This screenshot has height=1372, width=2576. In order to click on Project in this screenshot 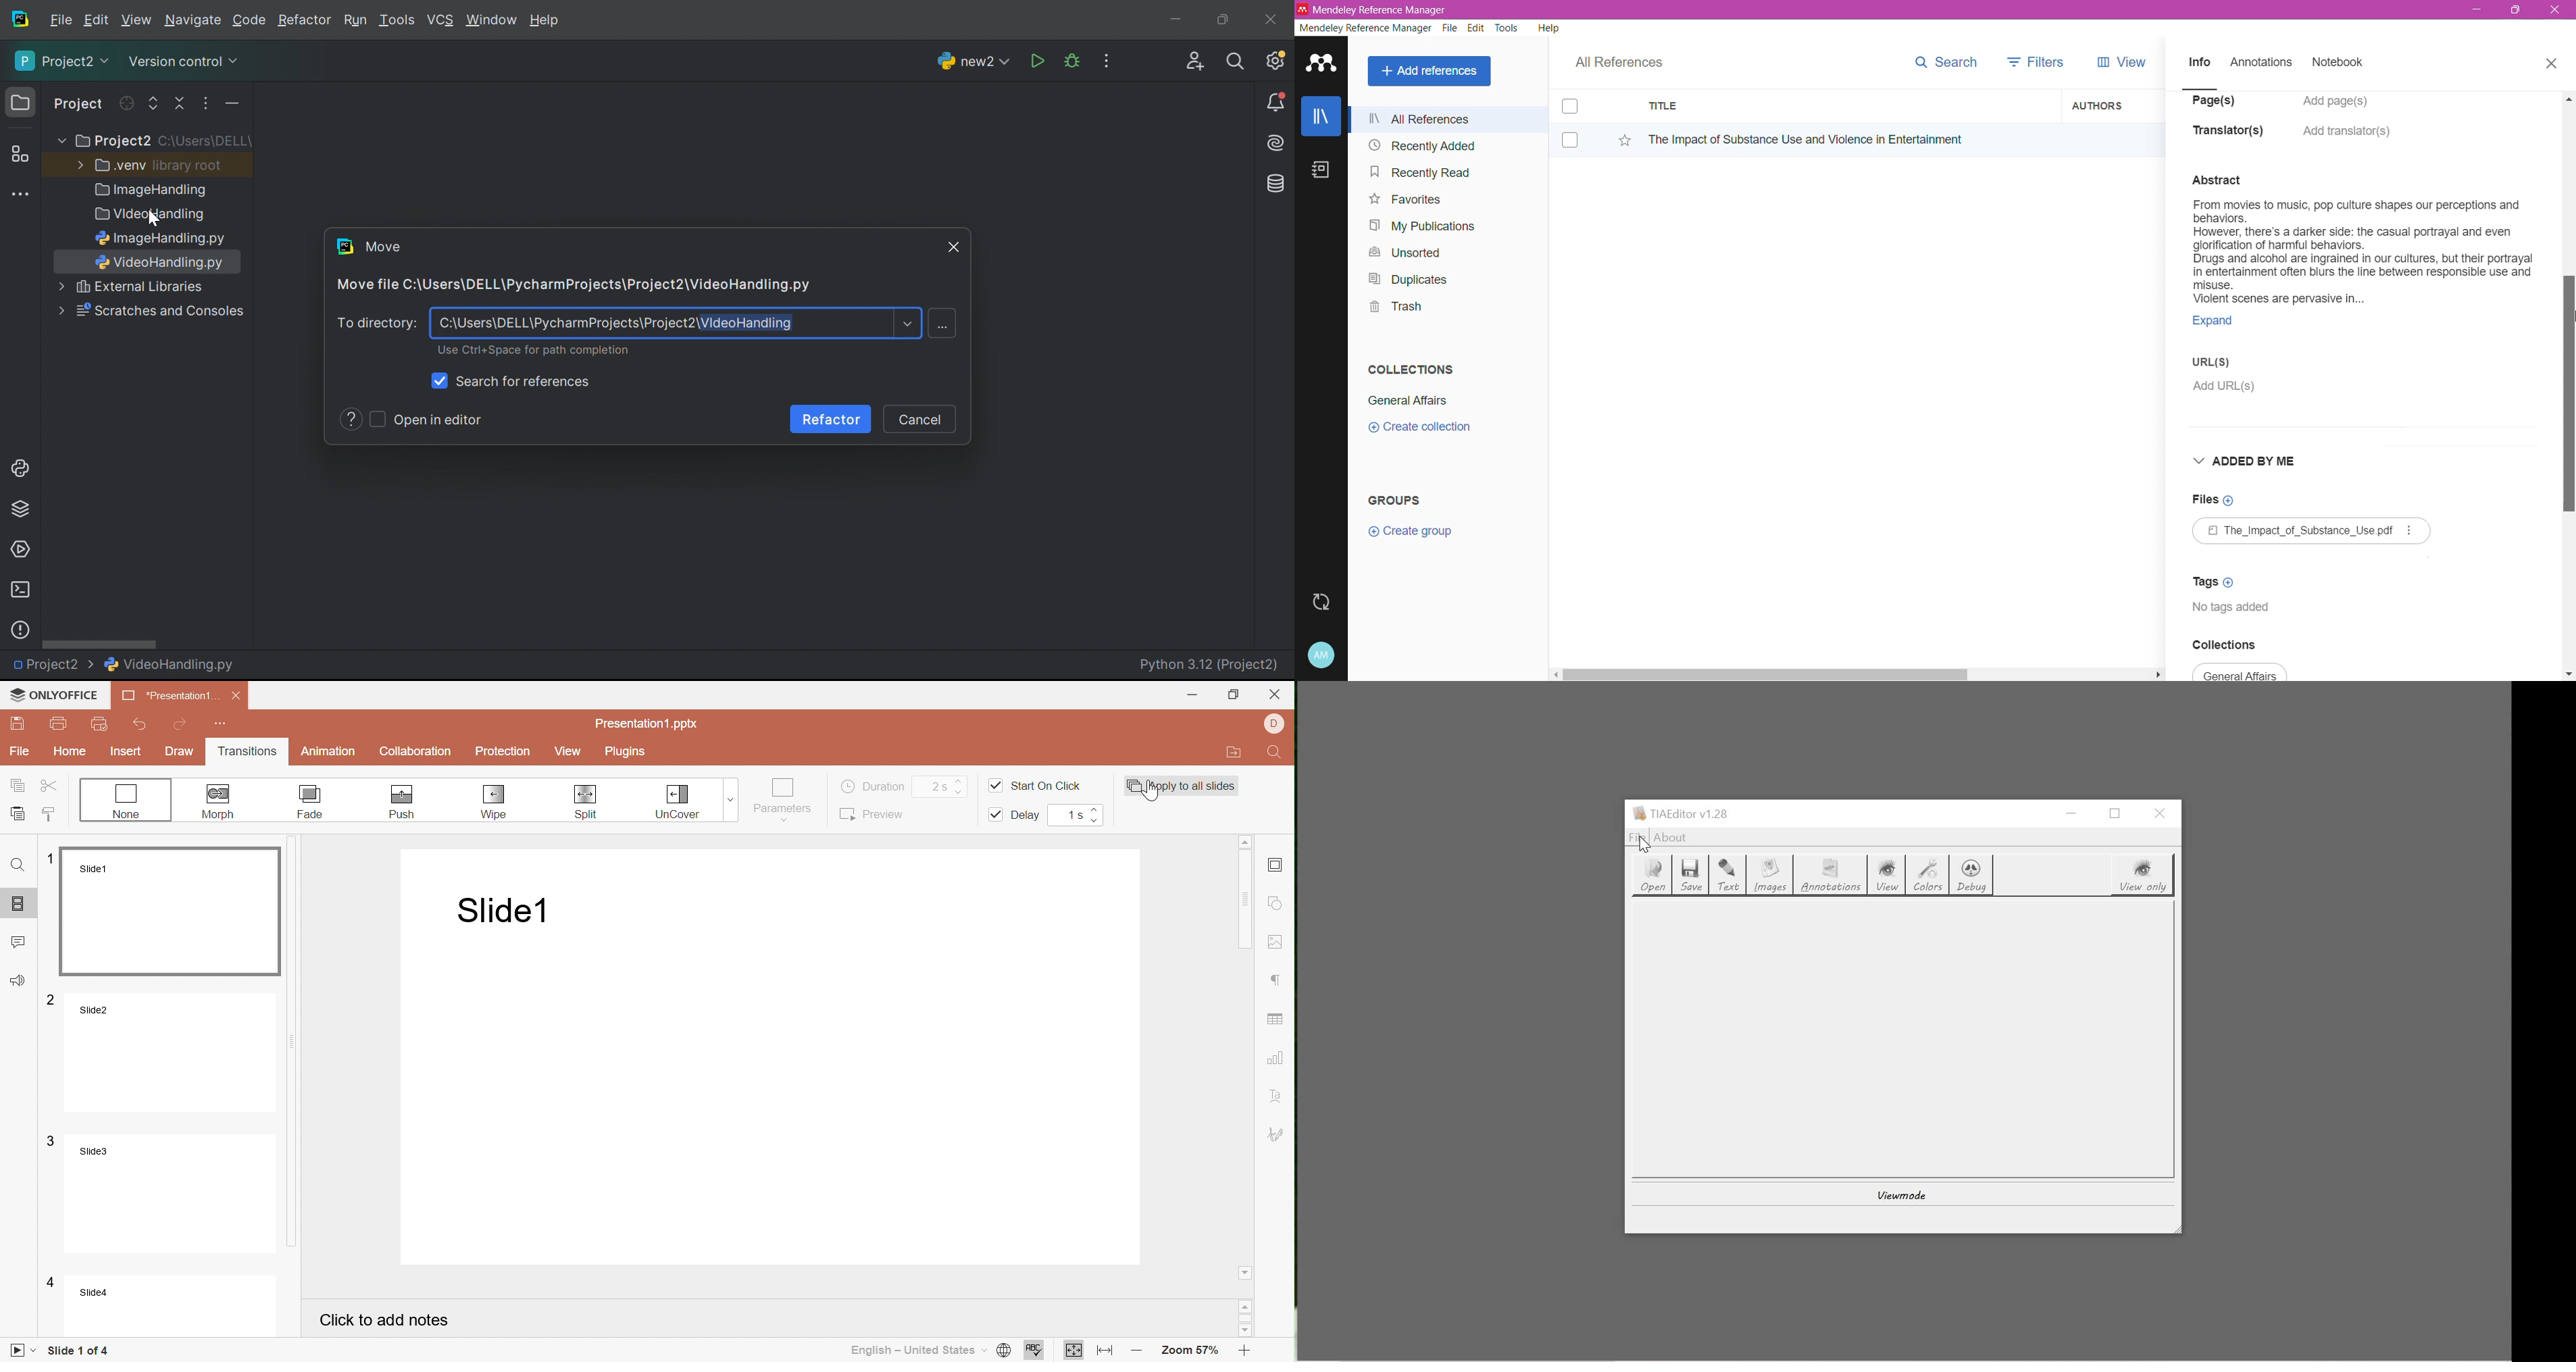, I will do `click(80, 105)`.